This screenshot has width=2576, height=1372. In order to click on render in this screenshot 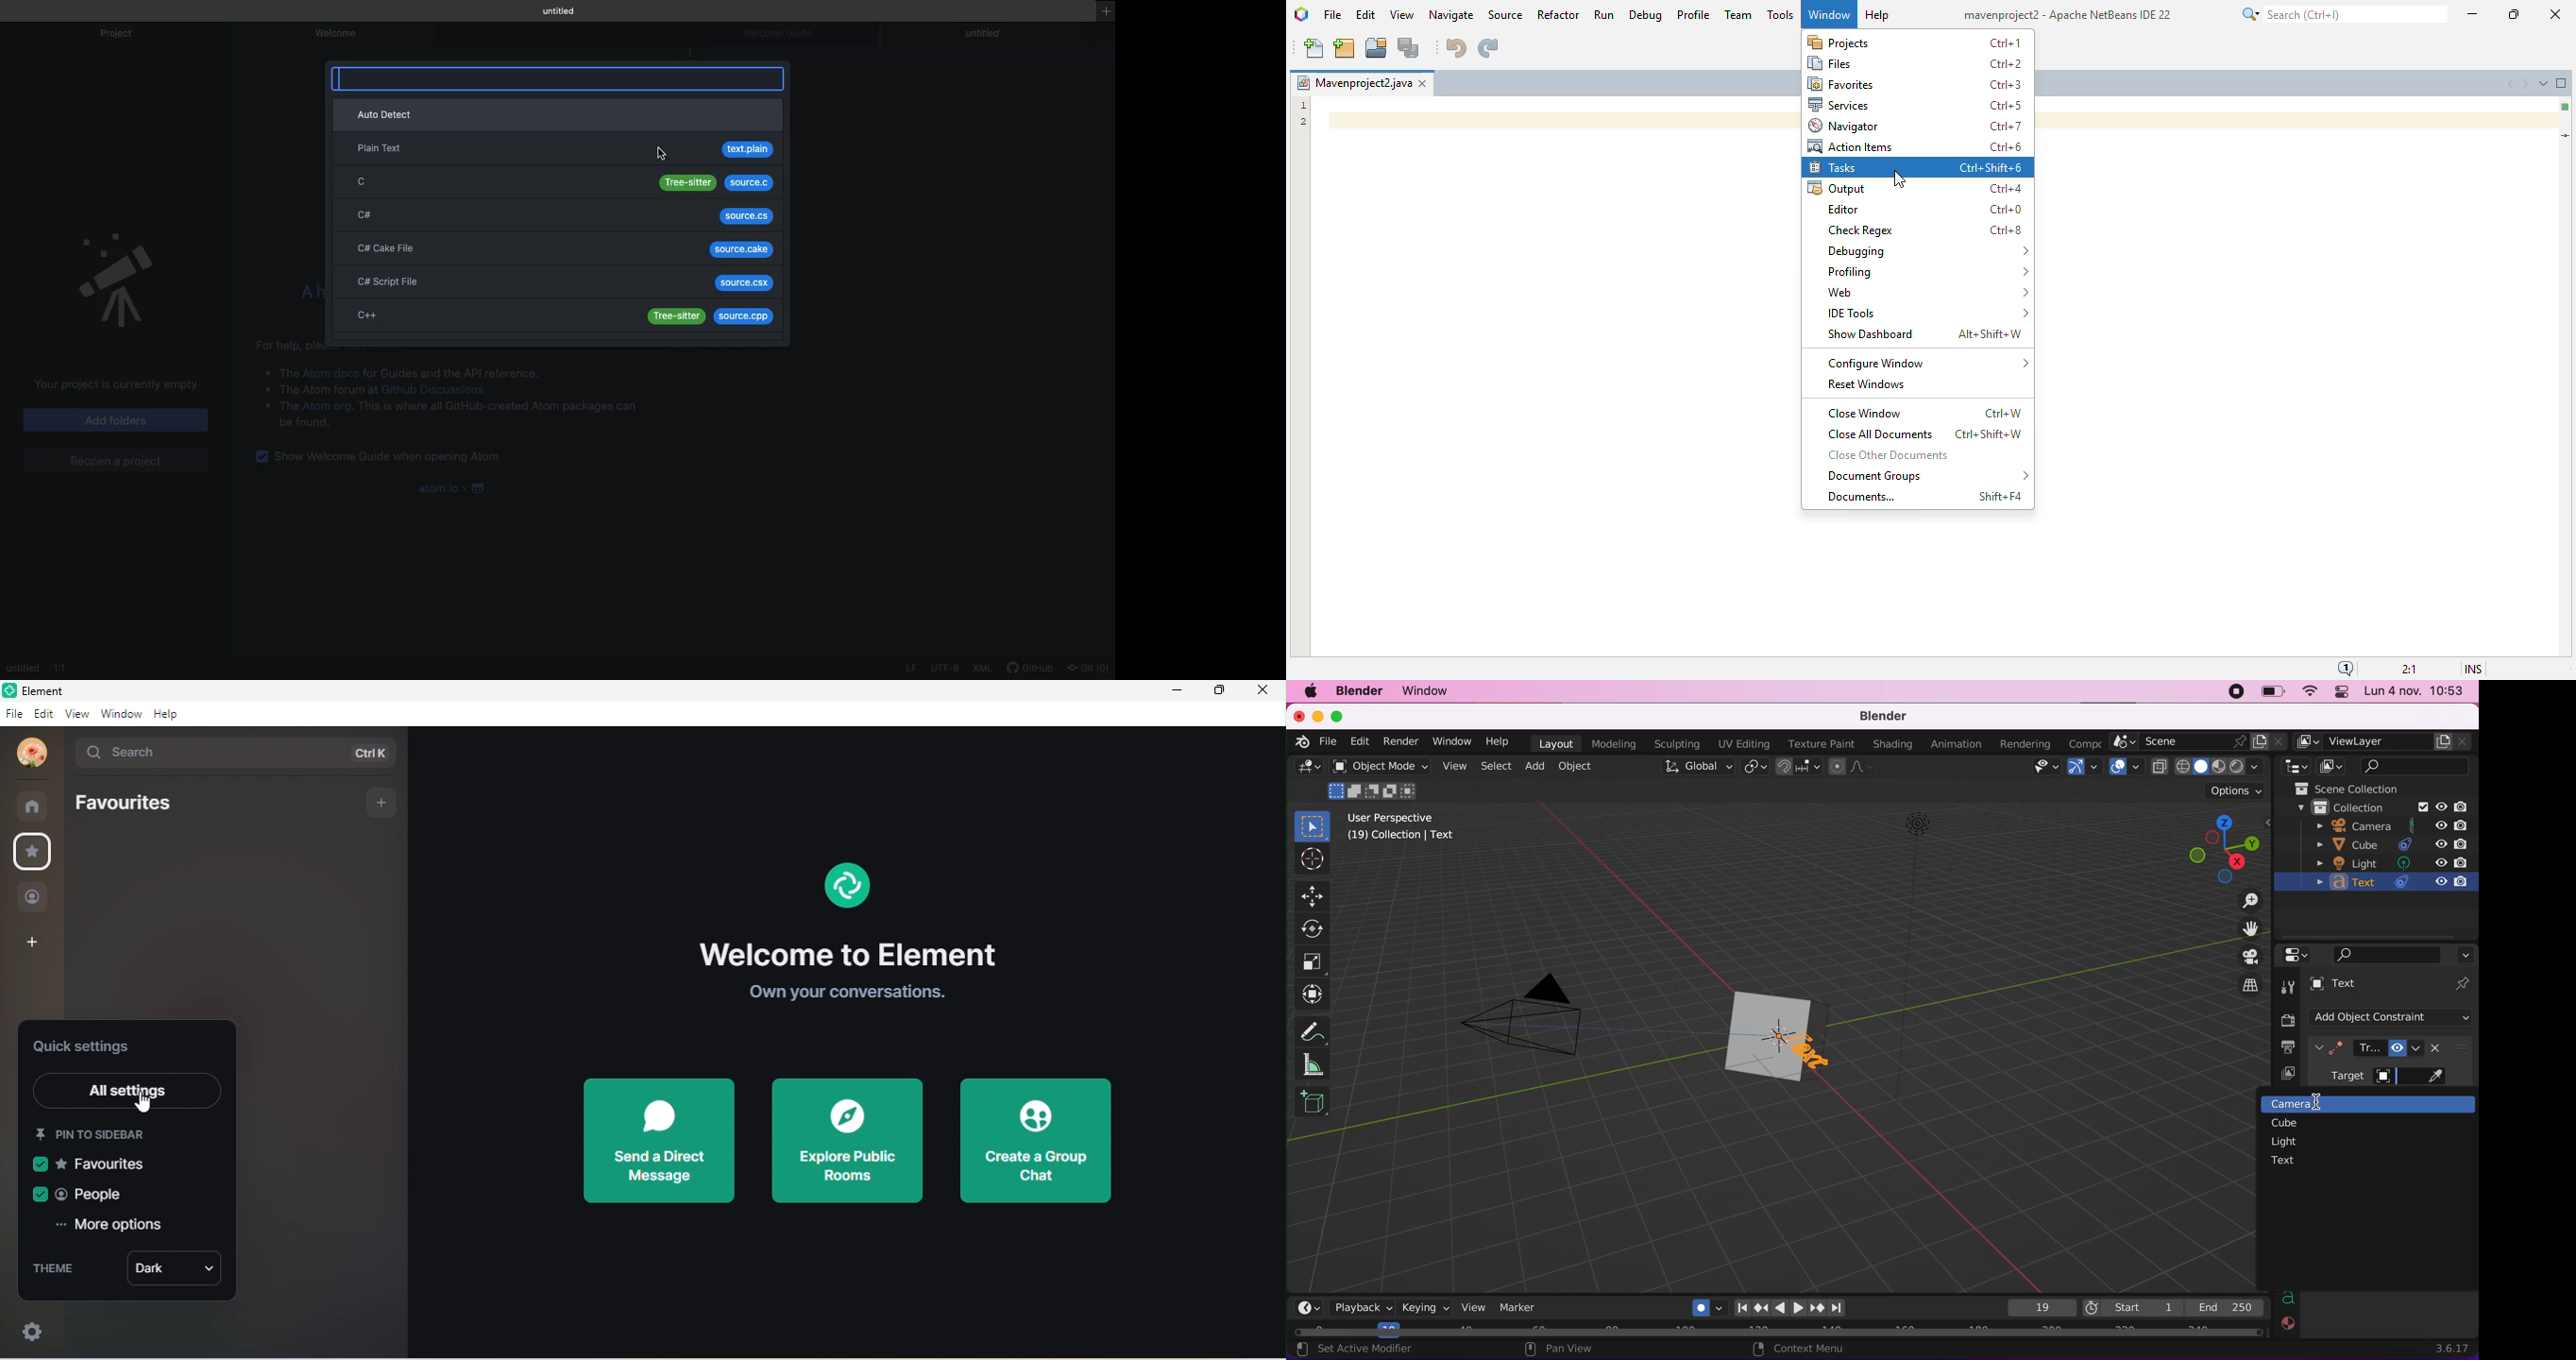, I will do `click(2284, 1016)`.